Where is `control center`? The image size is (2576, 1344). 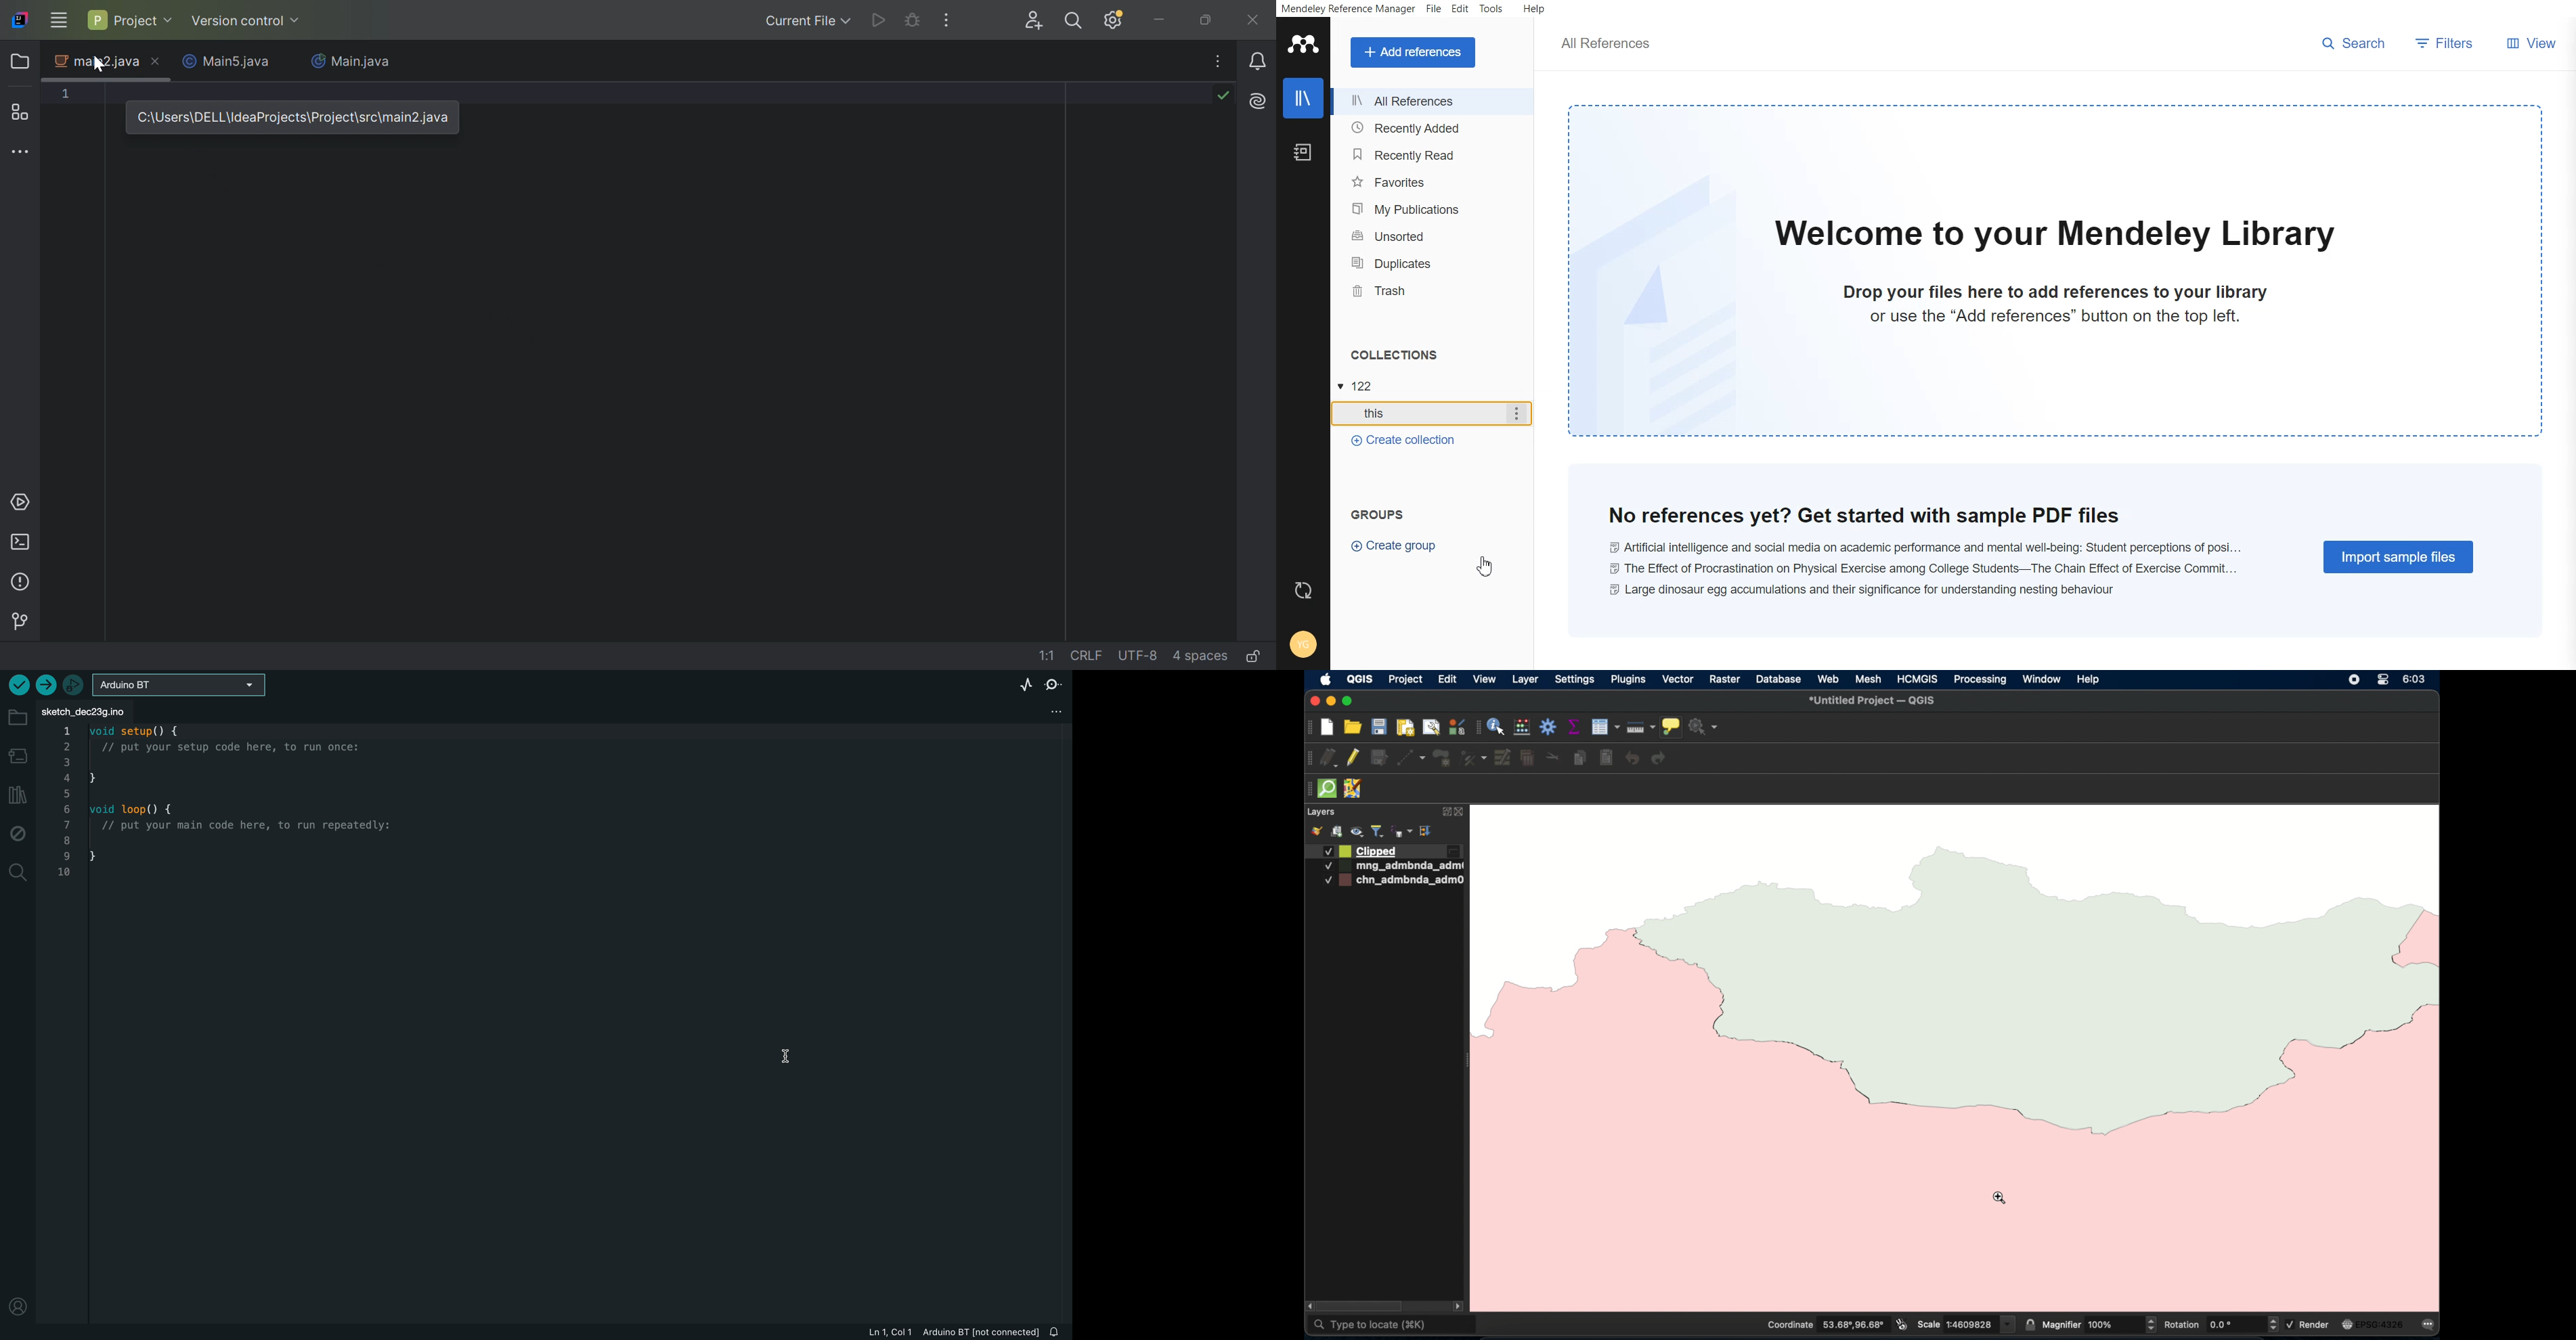 control center is located at coordinates (2383, 679).